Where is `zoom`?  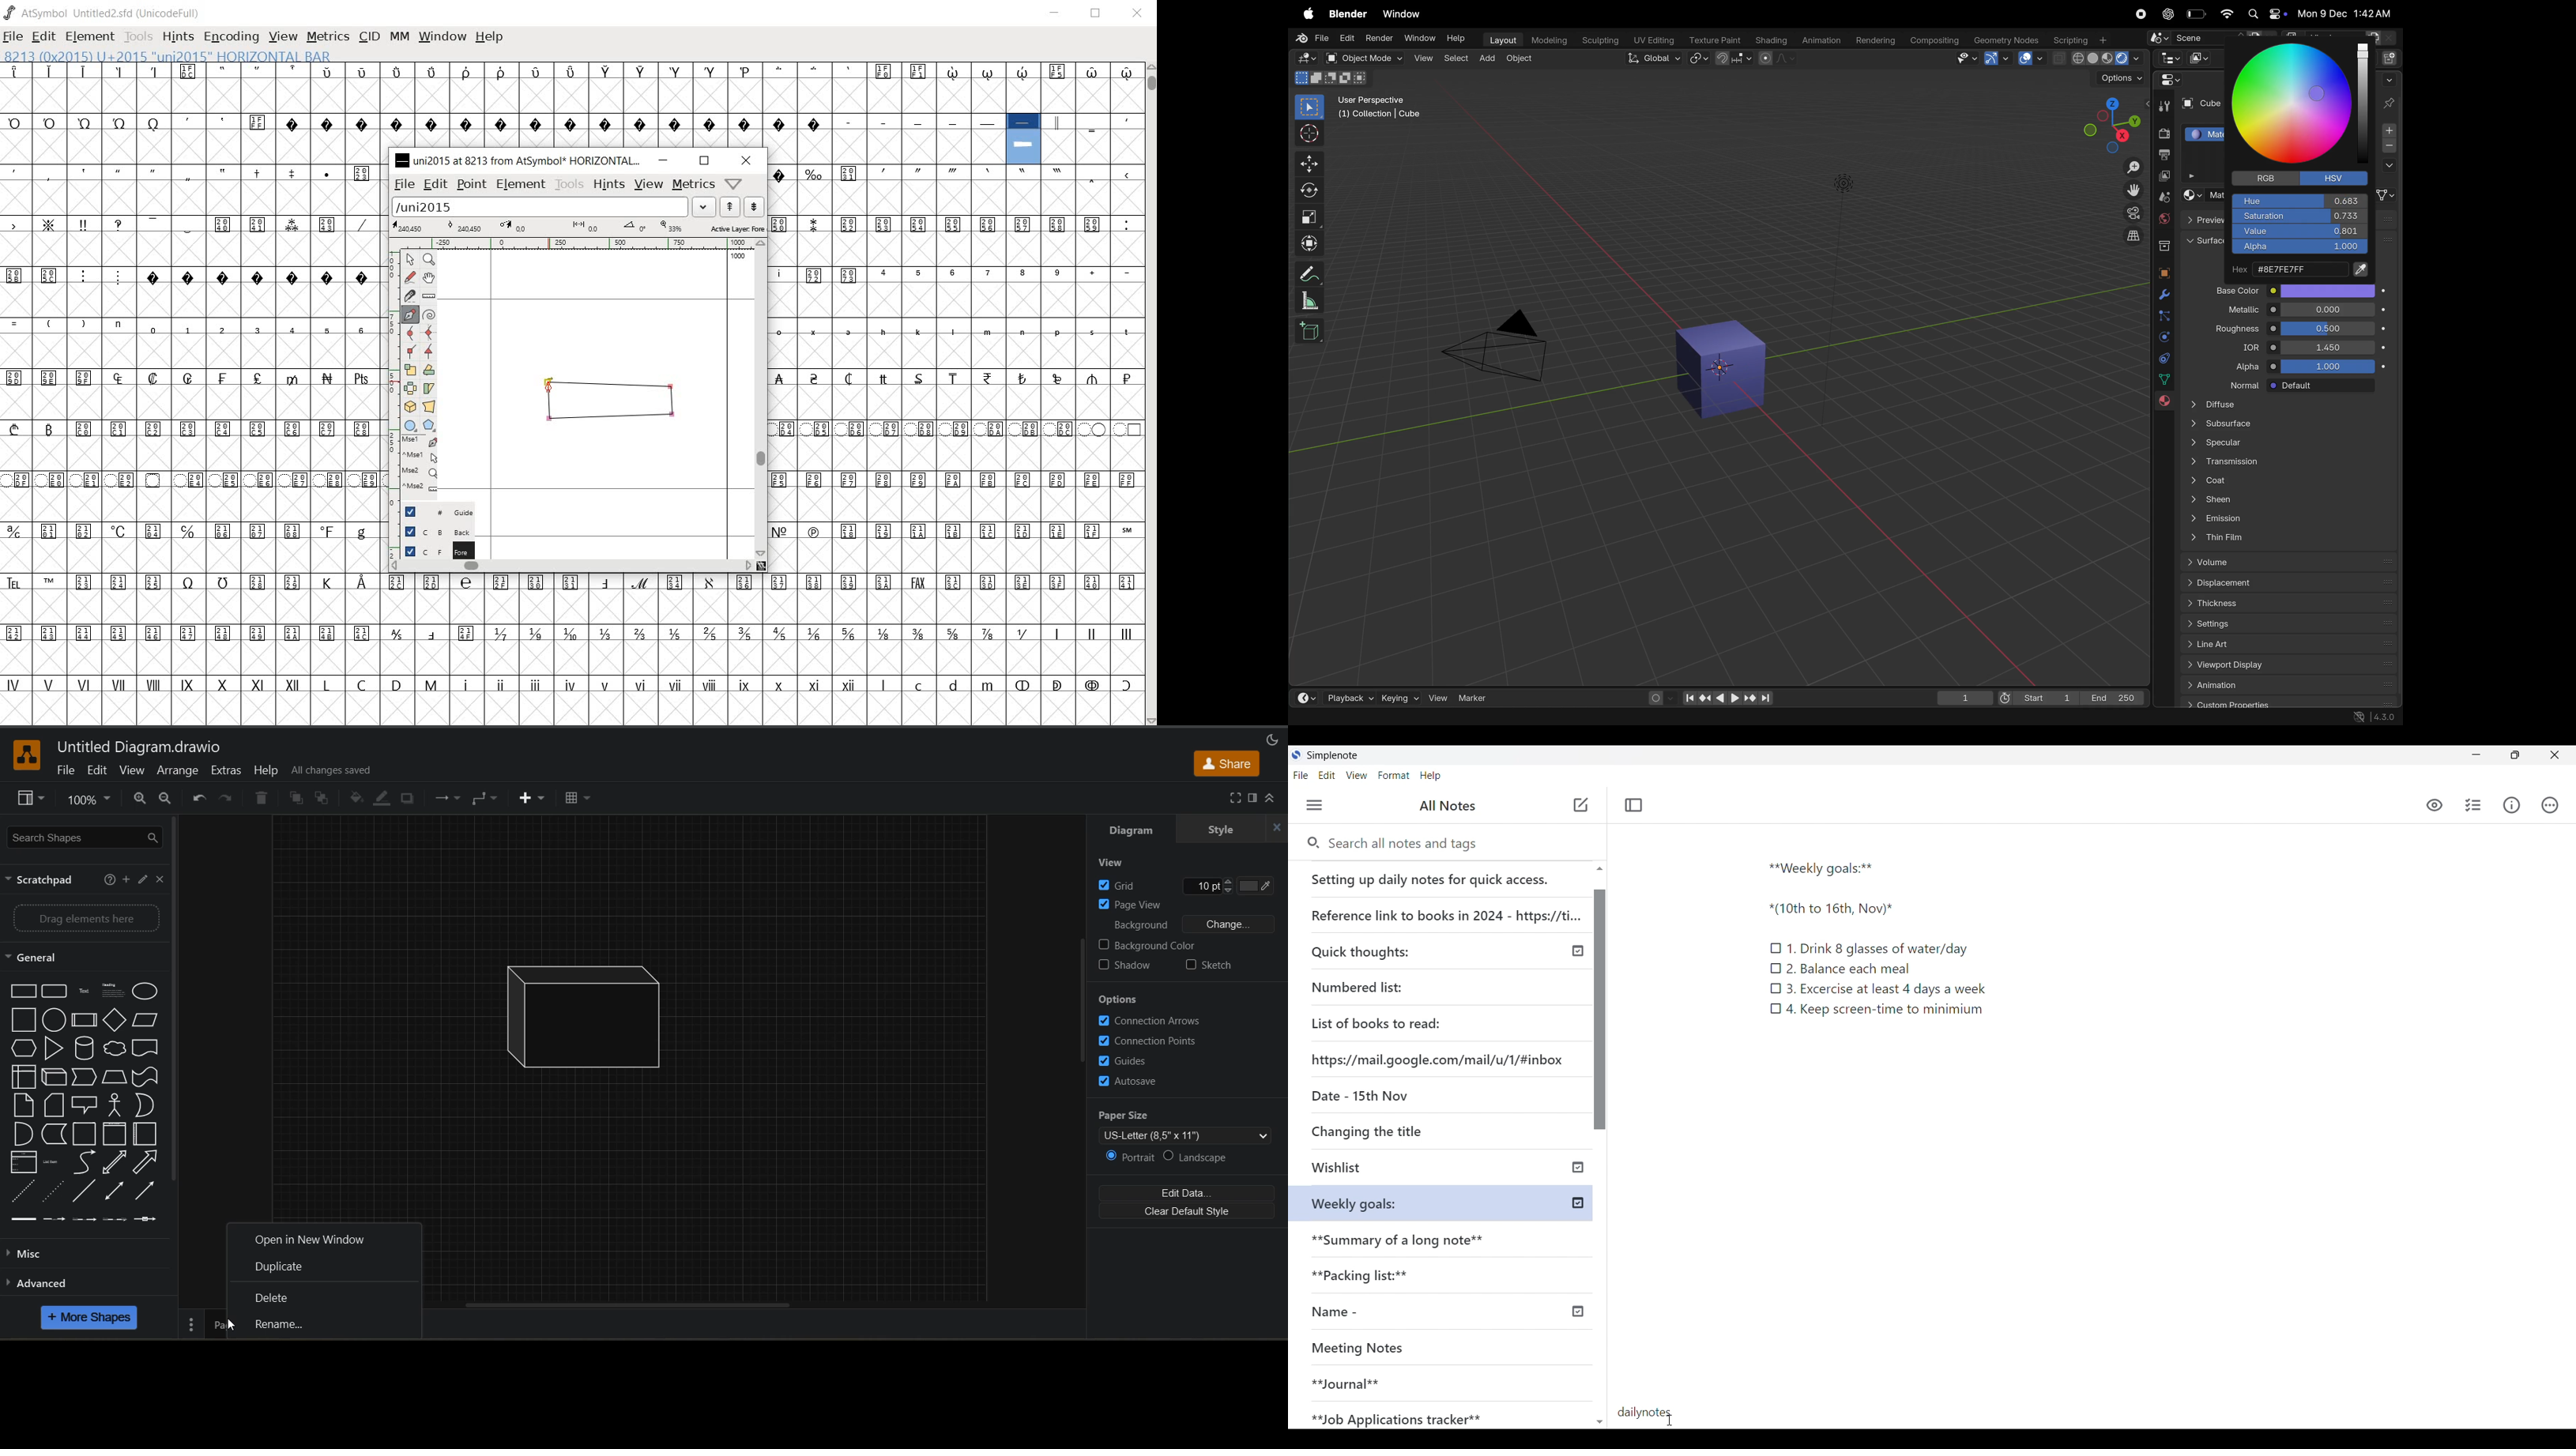 zoom is located at coordinates (89, 800).